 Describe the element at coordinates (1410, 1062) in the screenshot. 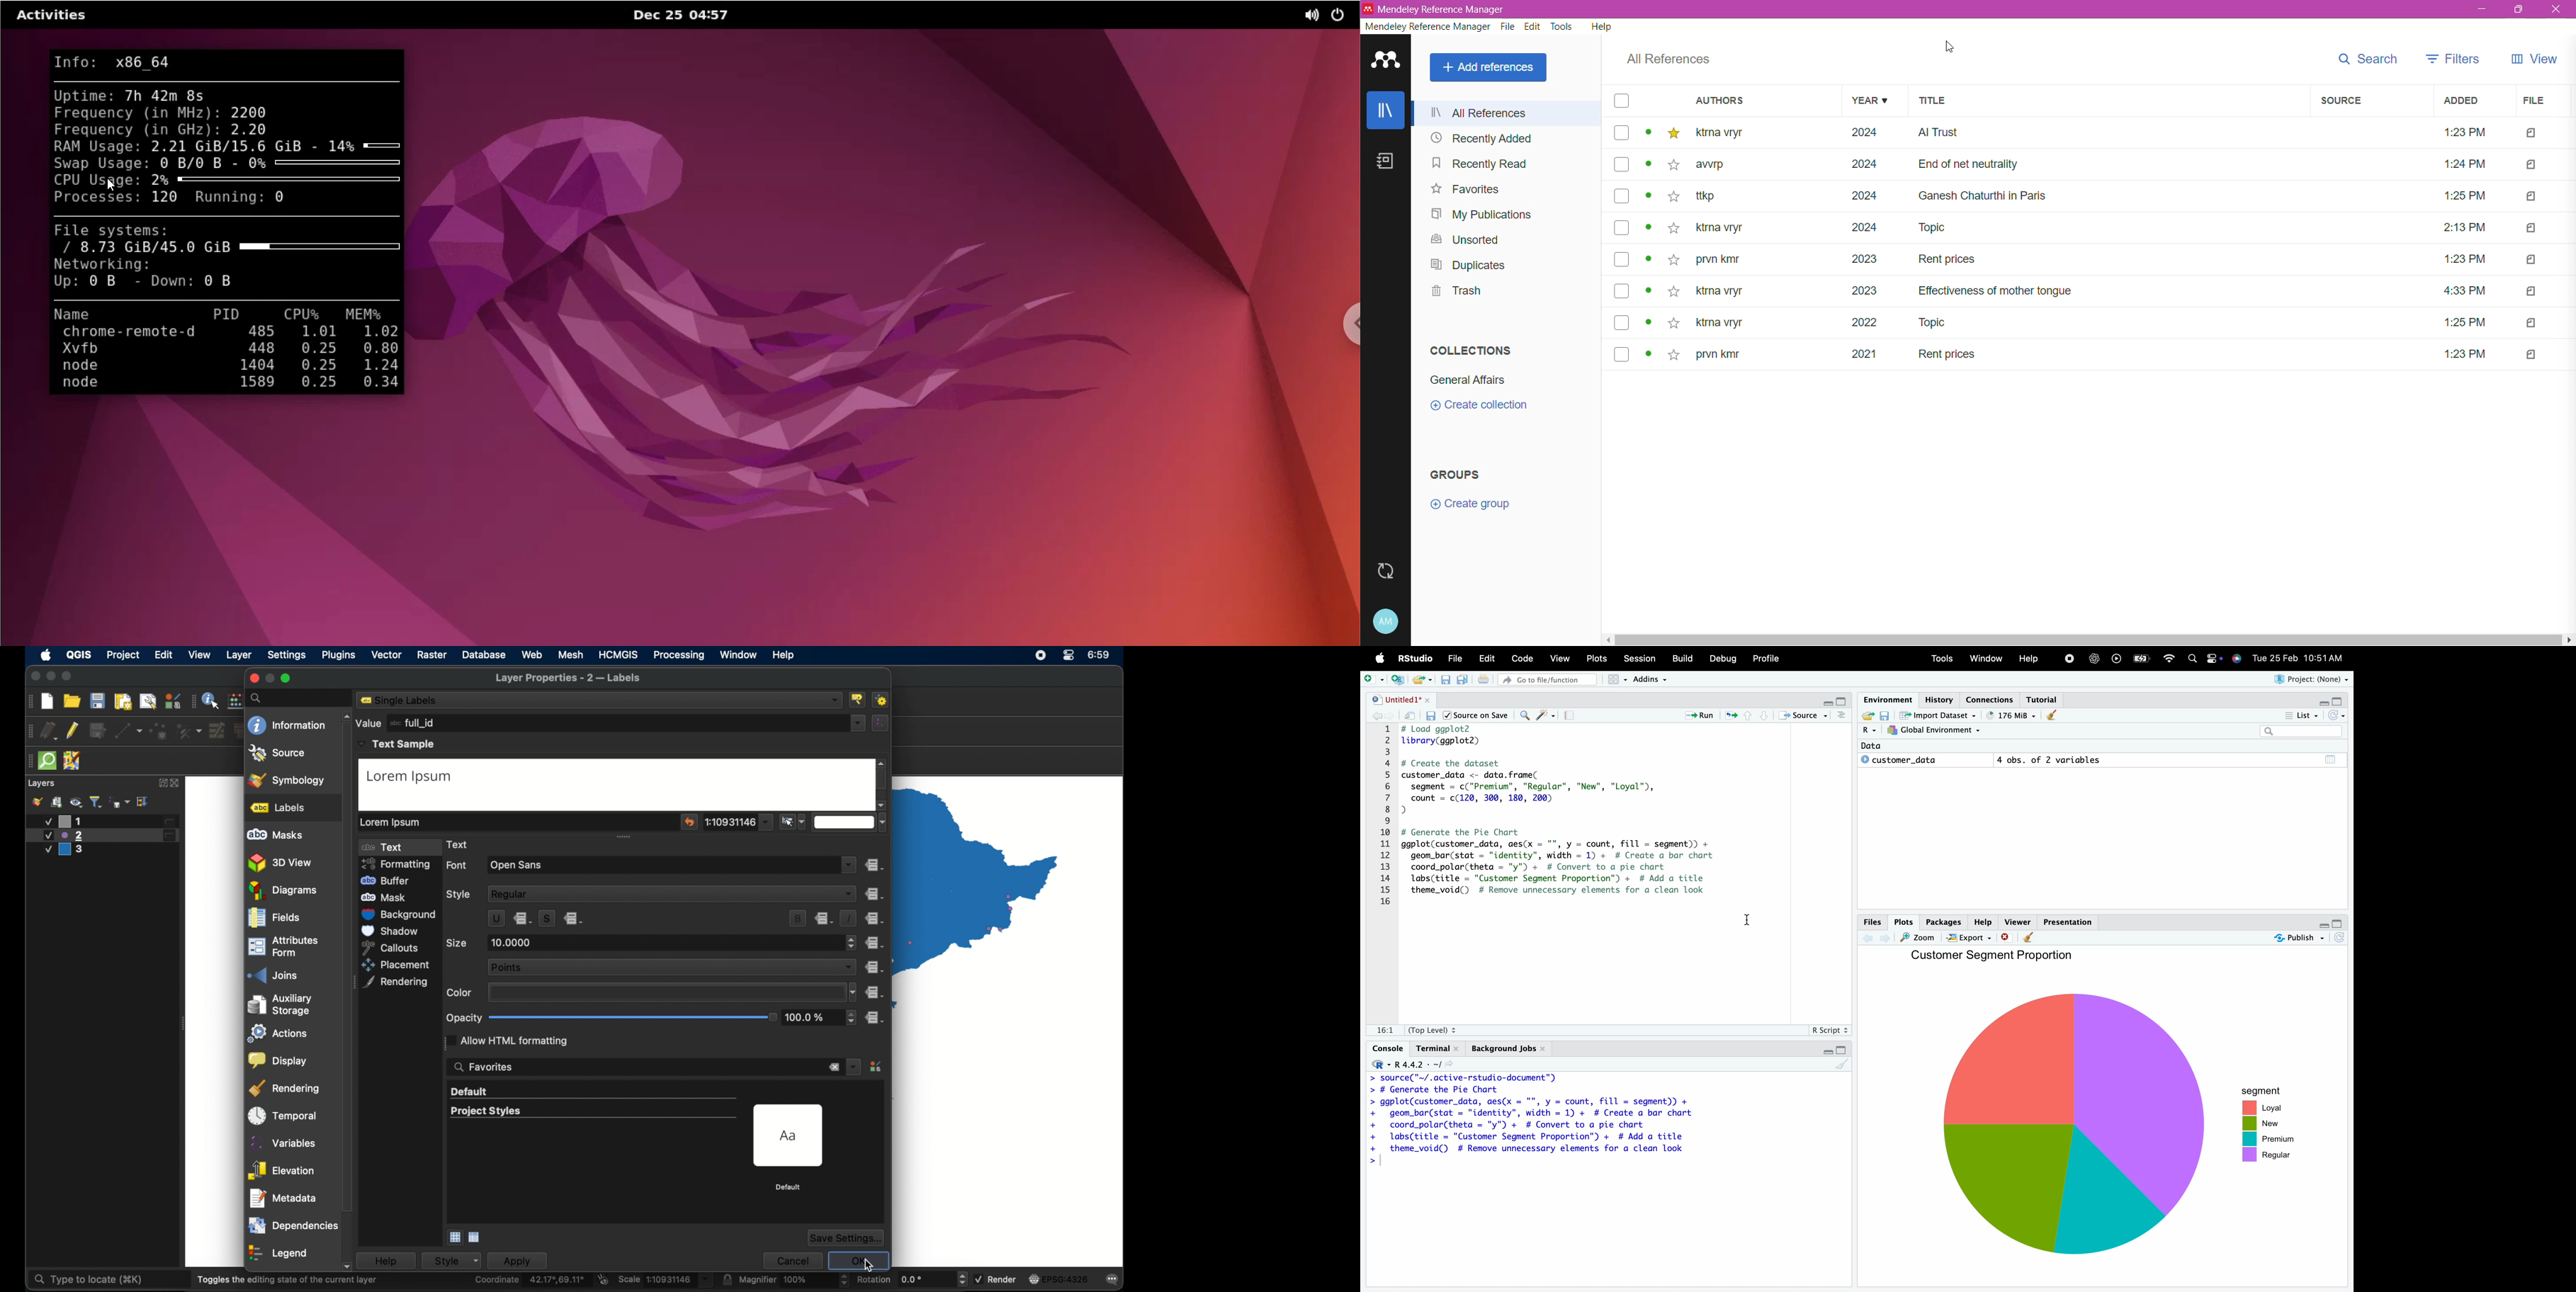

I see `R.4.4.2 ` at that location.